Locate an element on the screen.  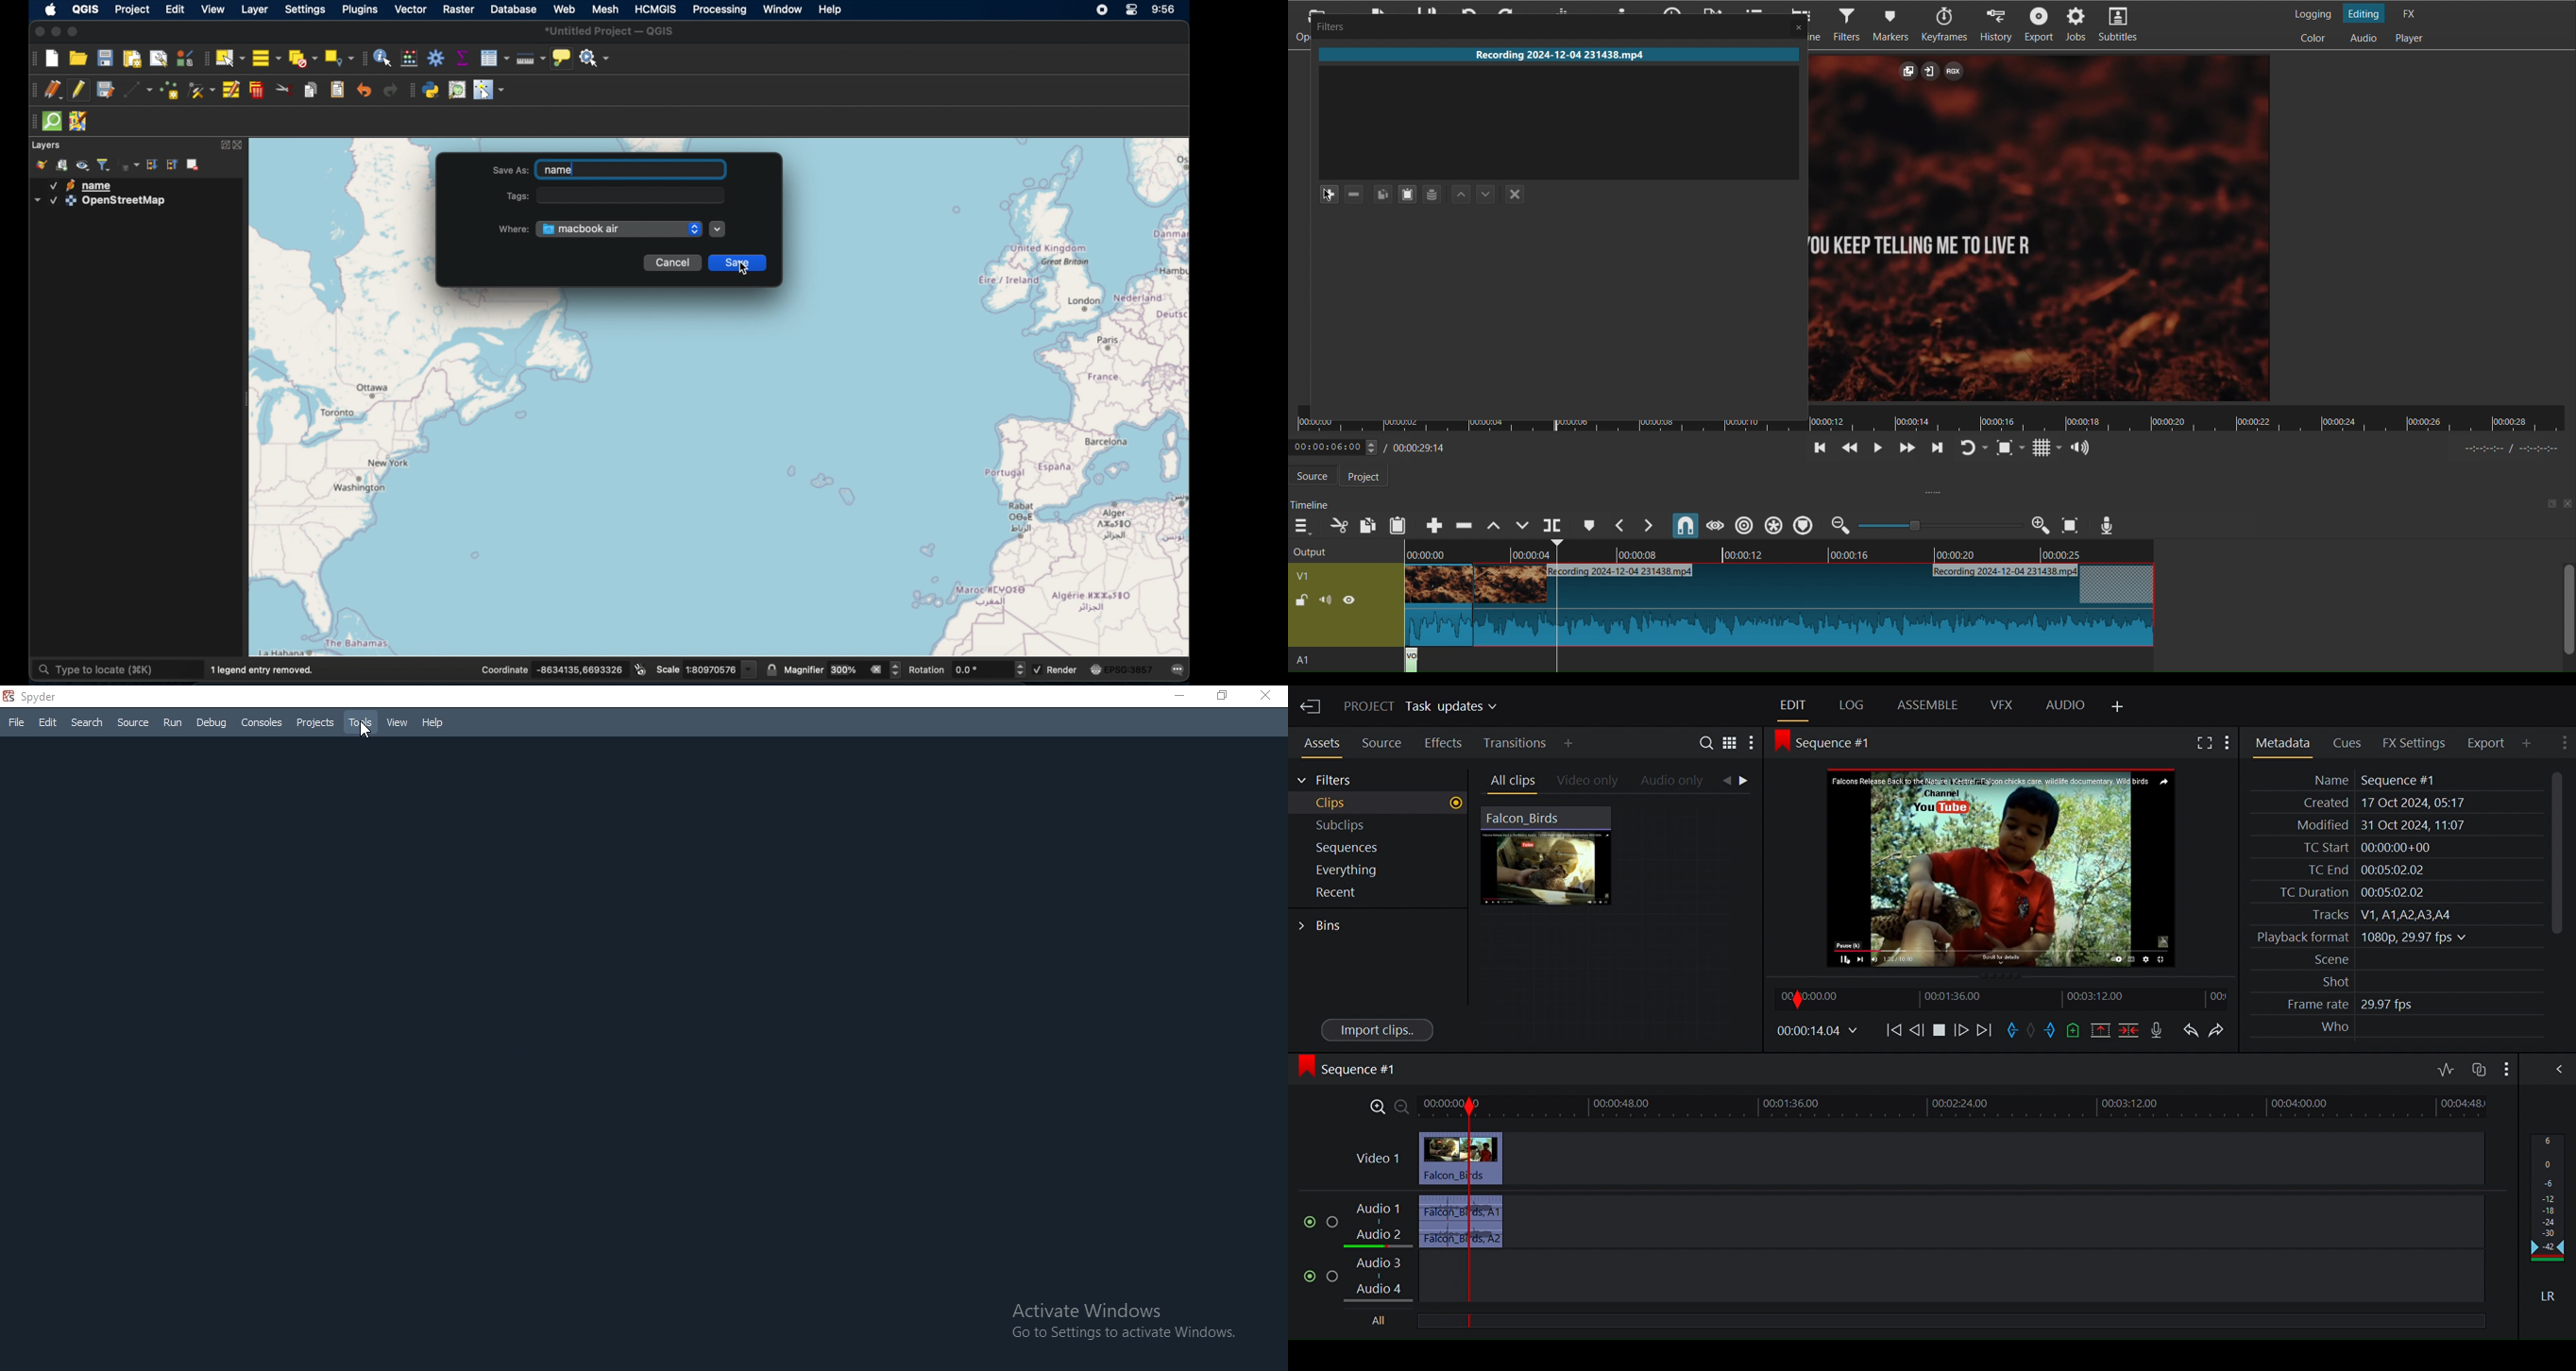
Move backwards is located at coordinates (1893, 1033).